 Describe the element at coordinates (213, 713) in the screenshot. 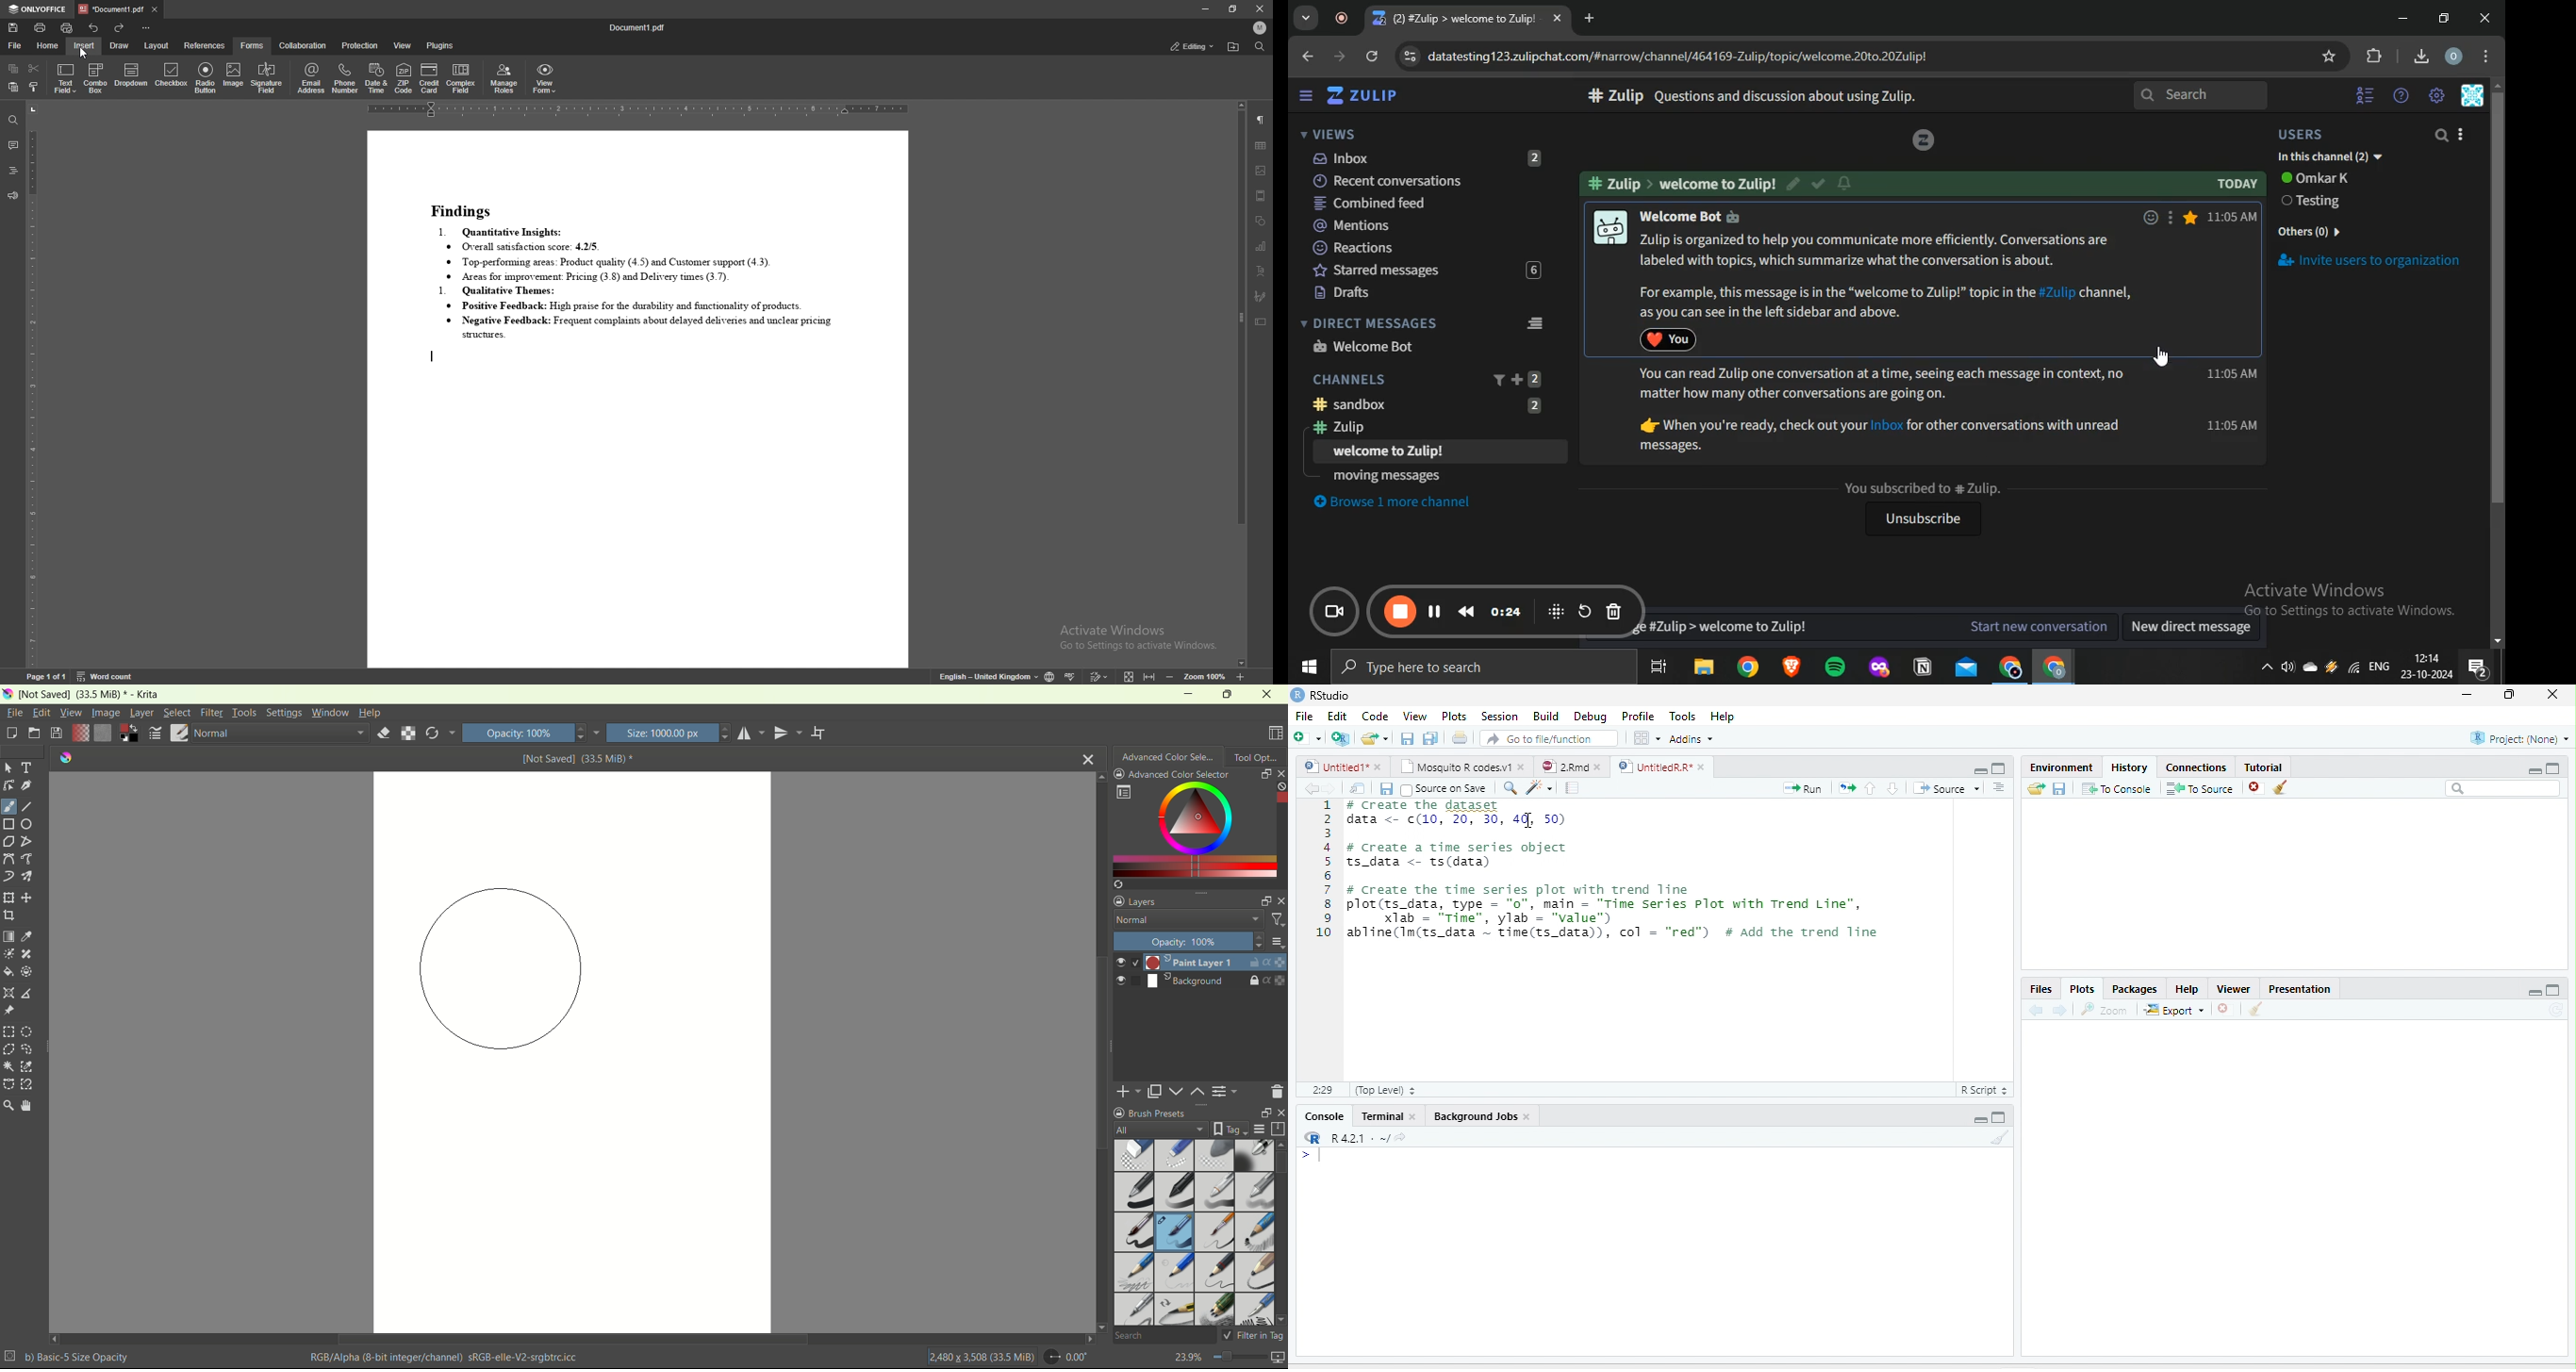

I see `filter` at that location.